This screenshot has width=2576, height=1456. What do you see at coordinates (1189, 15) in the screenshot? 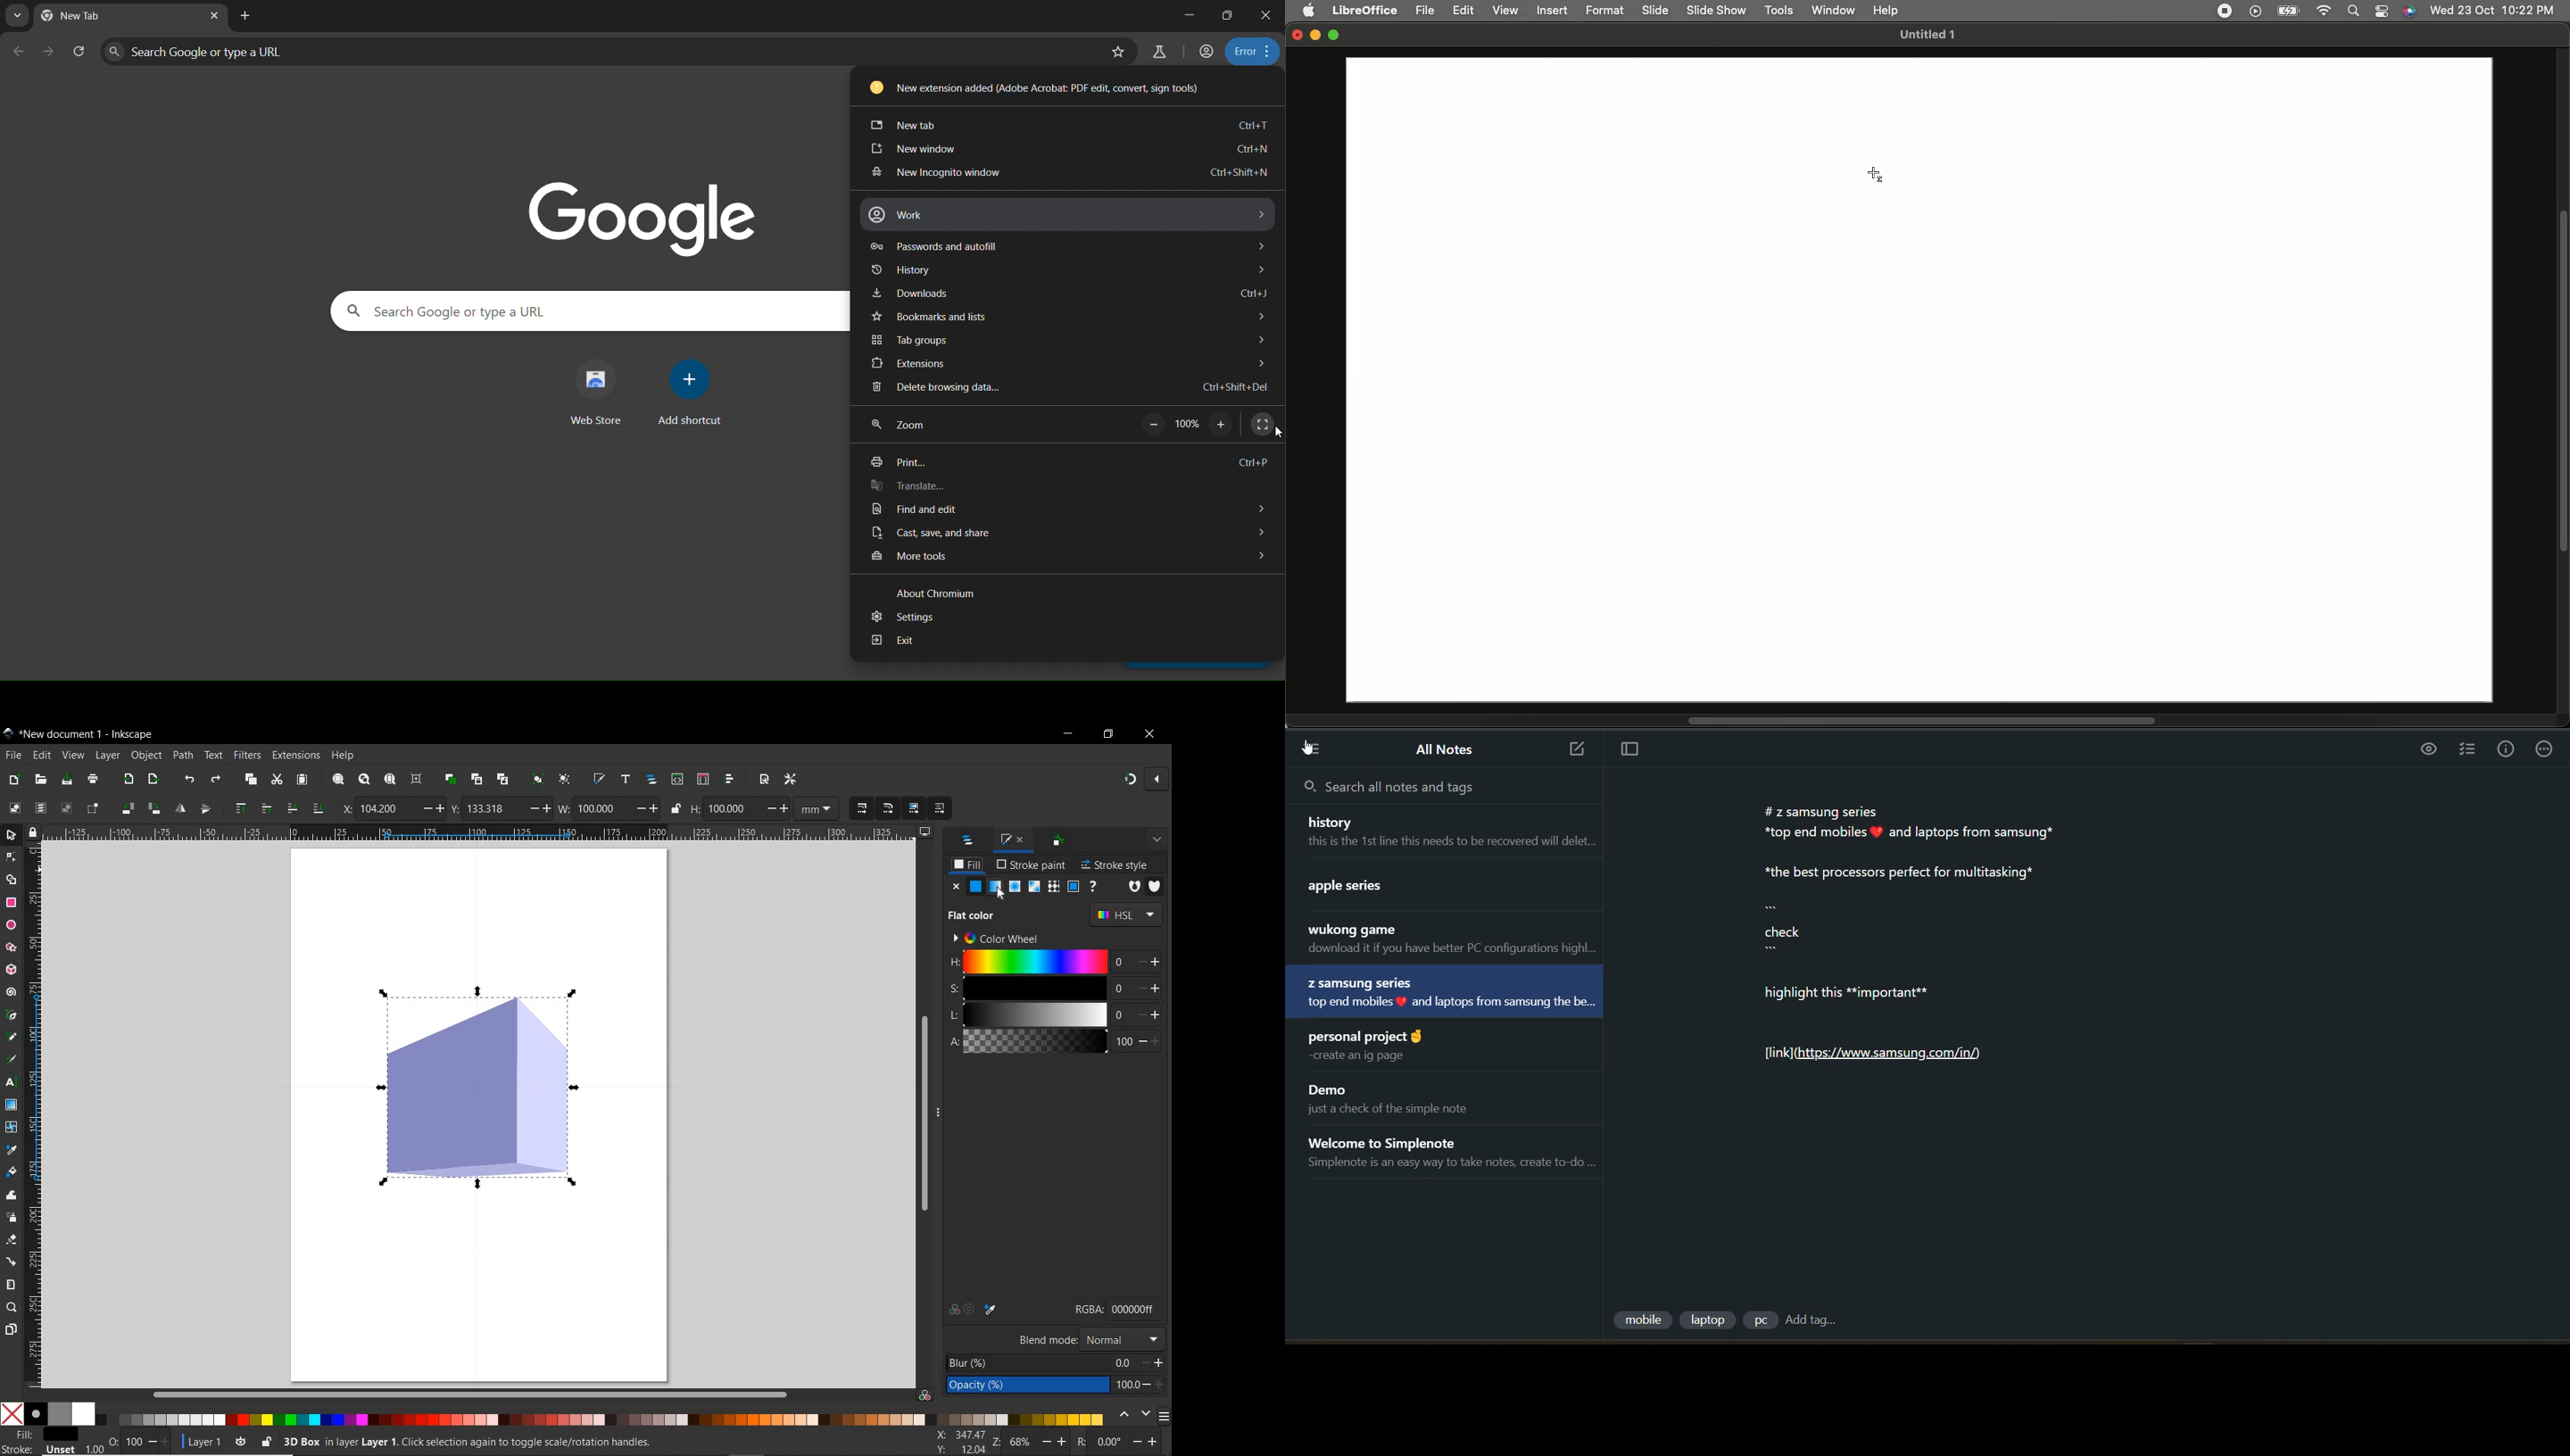
I see `minimize` at bounding box center [1189, 15].